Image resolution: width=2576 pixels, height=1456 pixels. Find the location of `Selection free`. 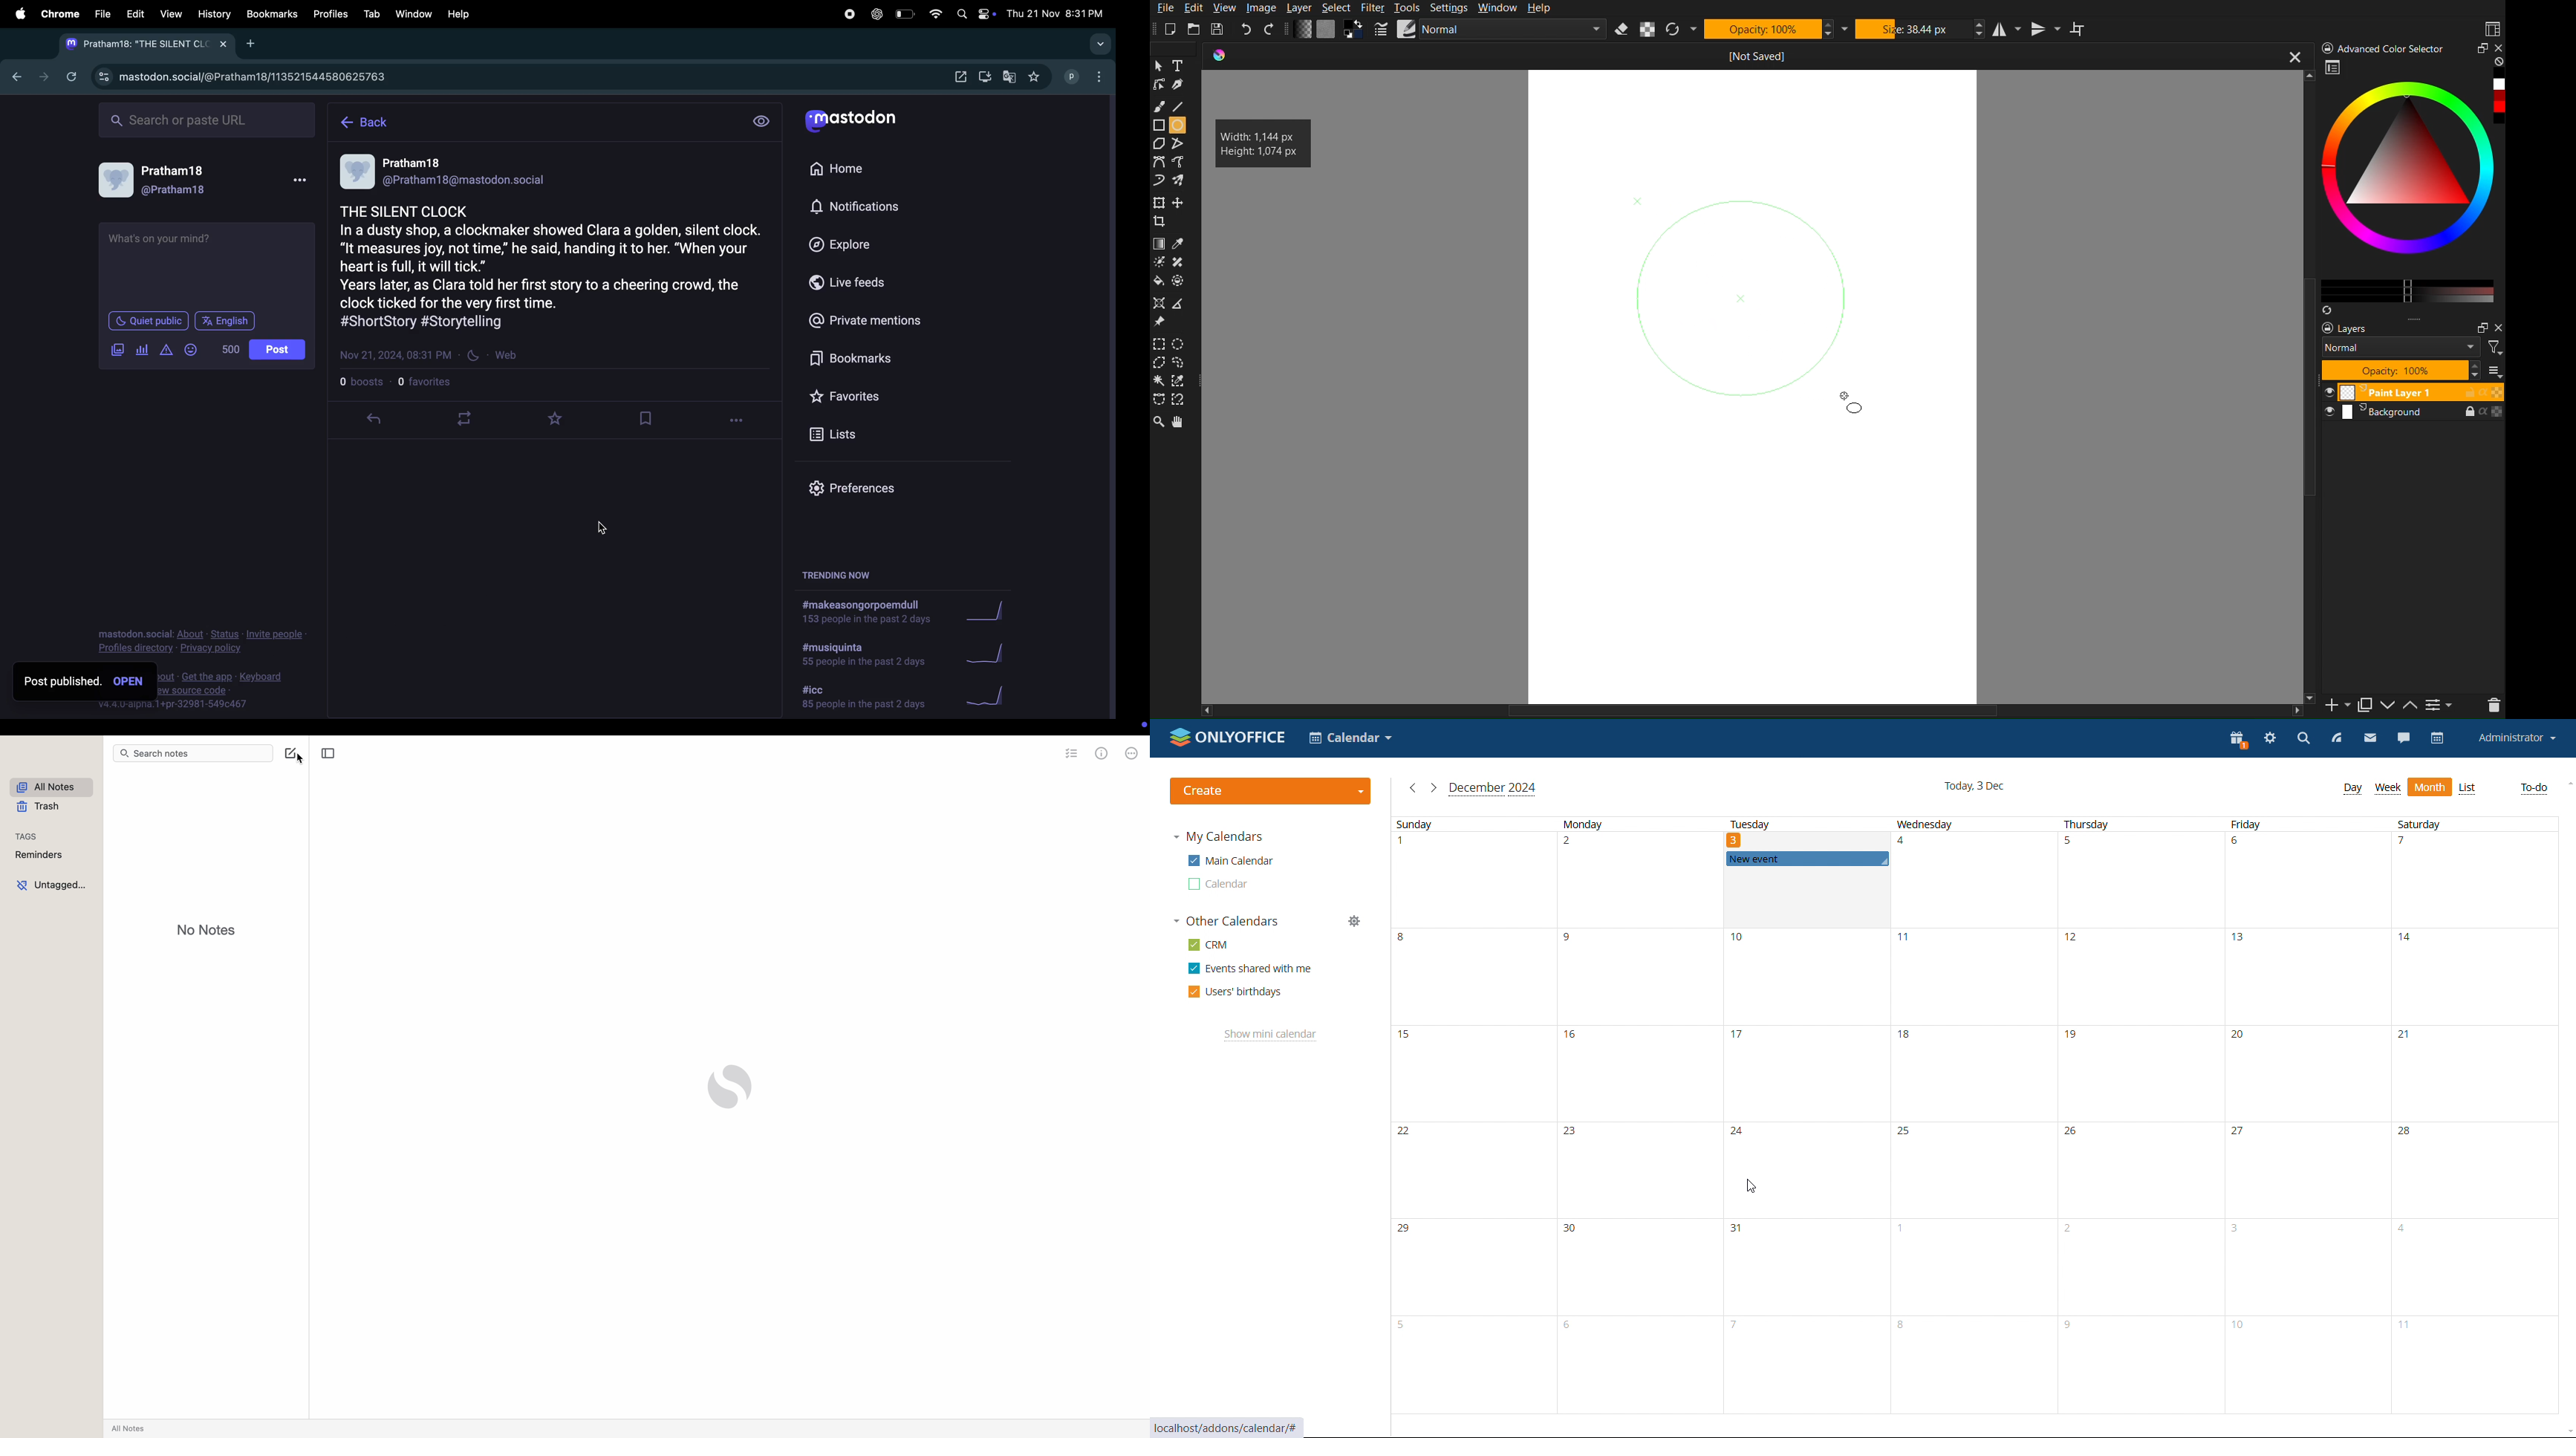

Selection free is located at coordinates (1179, 363).